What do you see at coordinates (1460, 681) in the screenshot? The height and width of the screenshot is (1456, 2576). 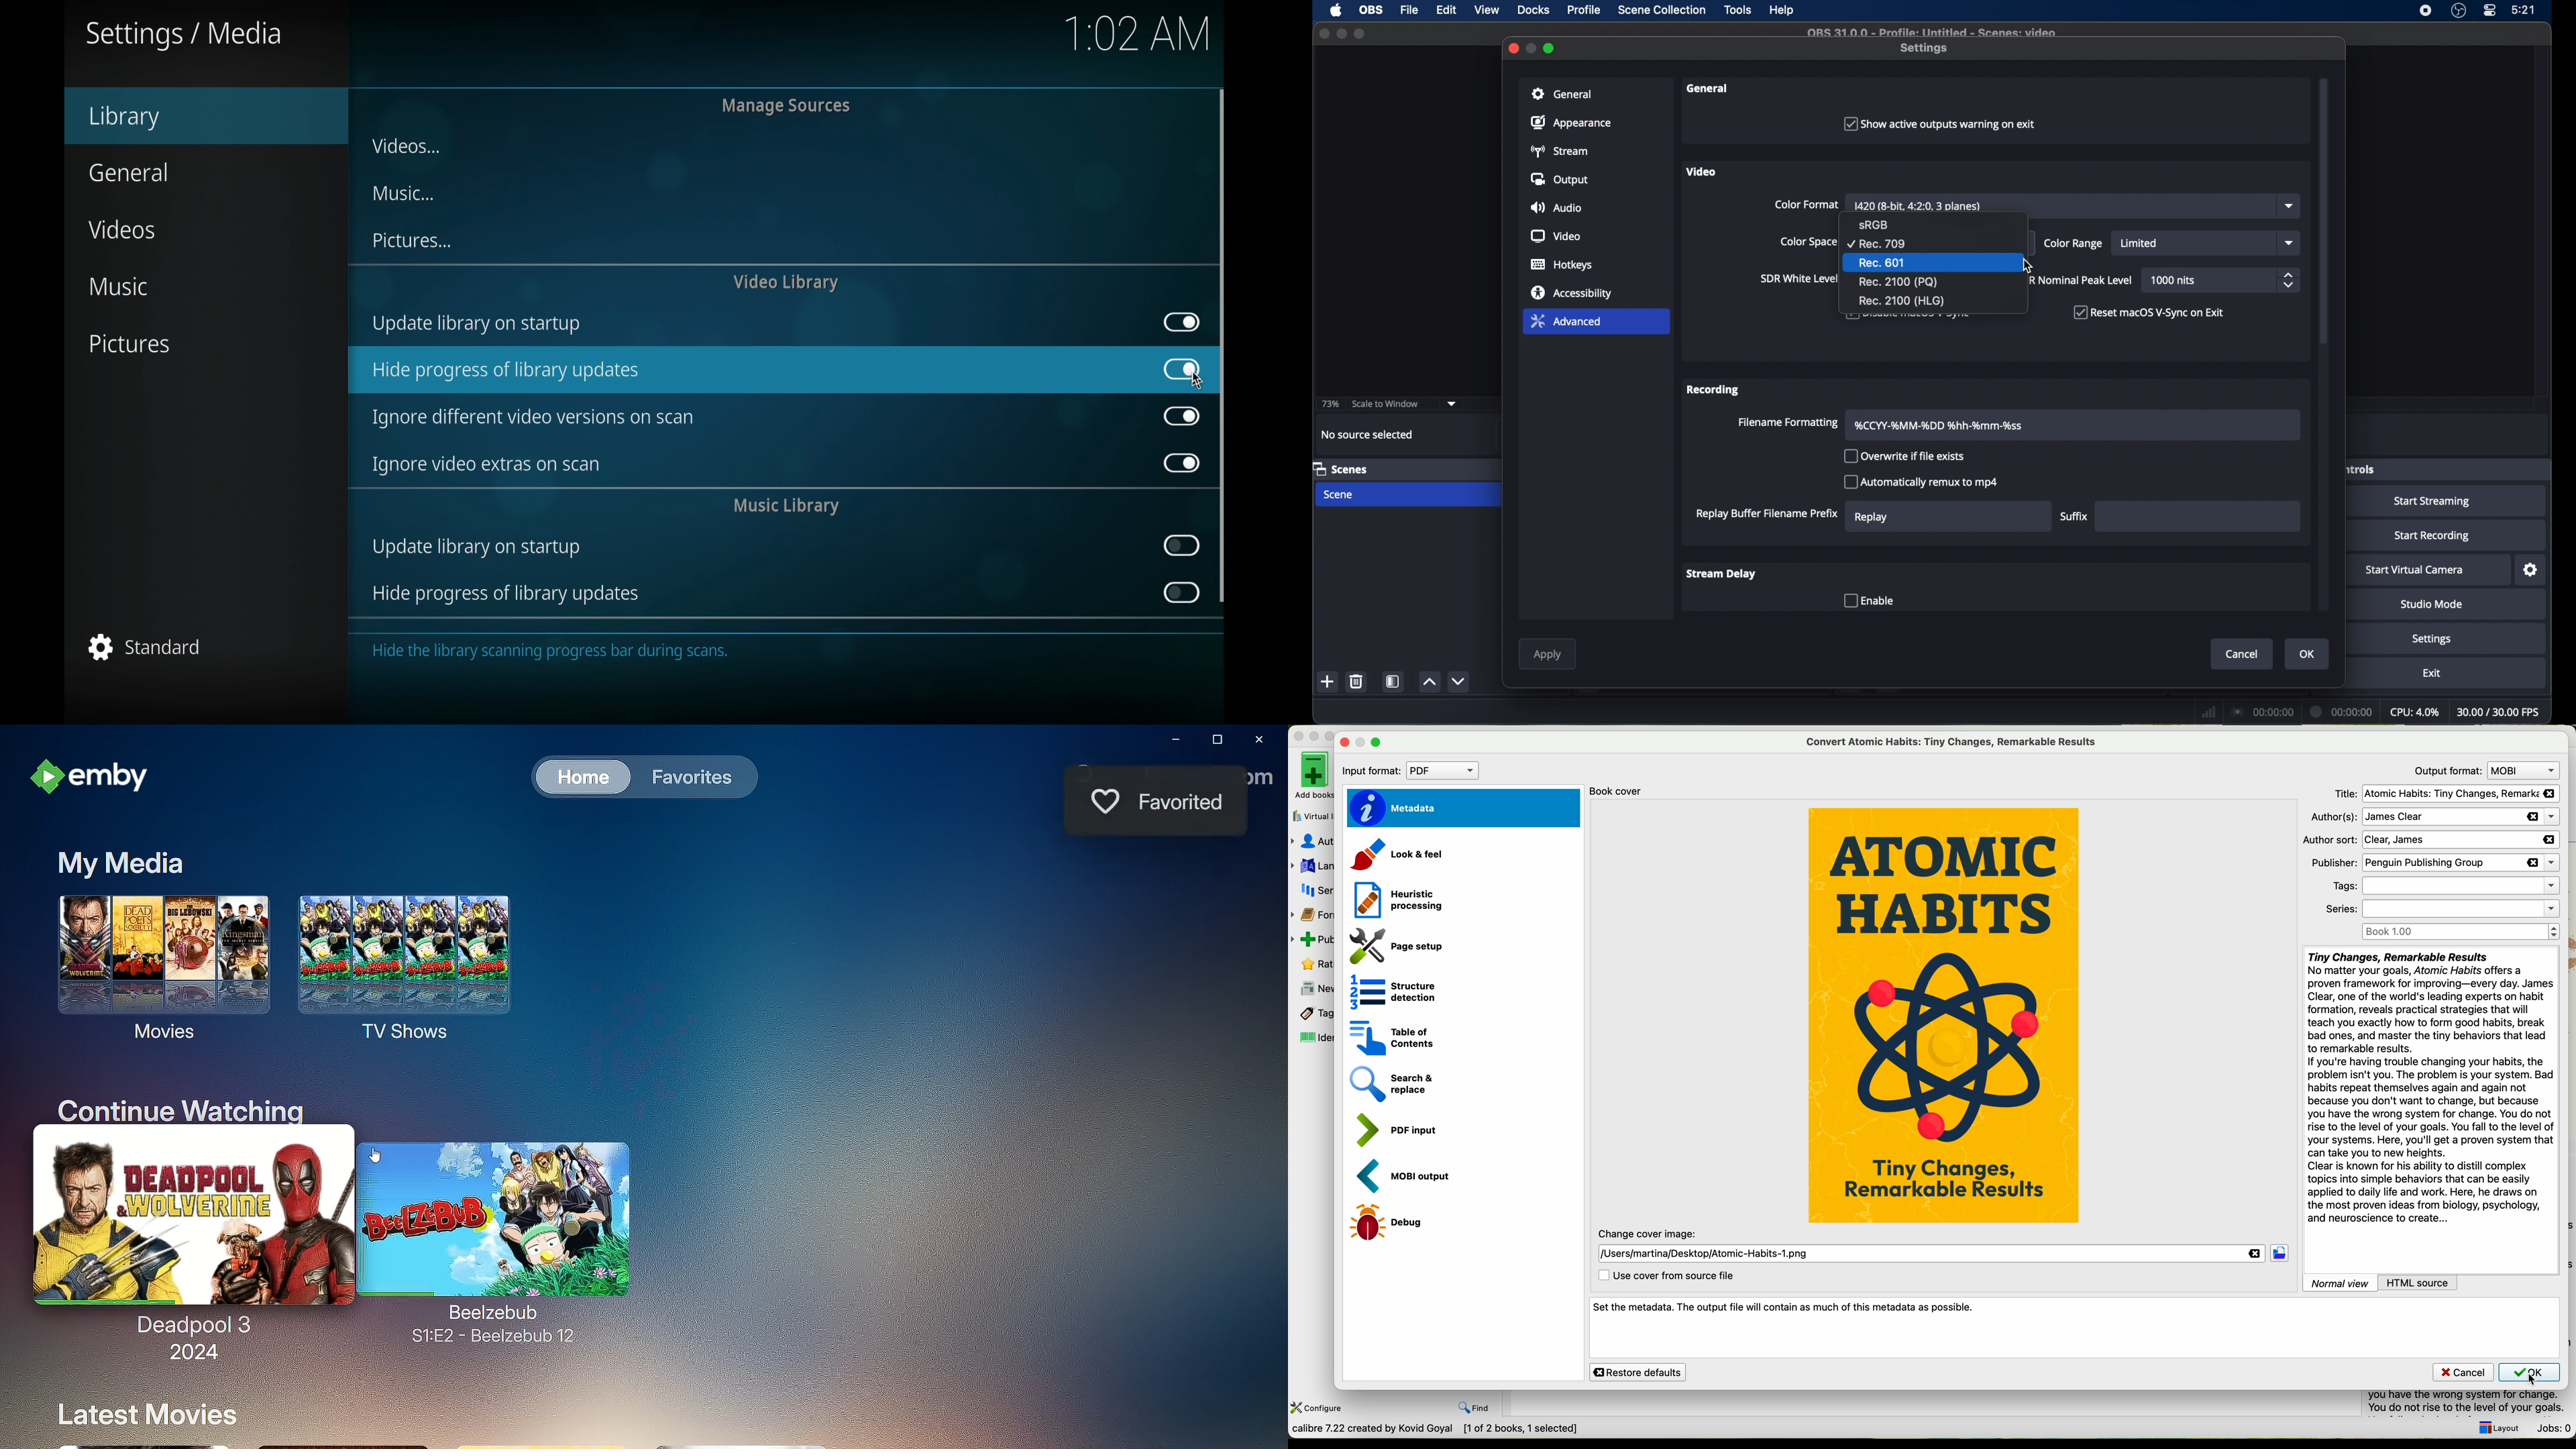 I see `decrement` at bounding box center [1460, 681].